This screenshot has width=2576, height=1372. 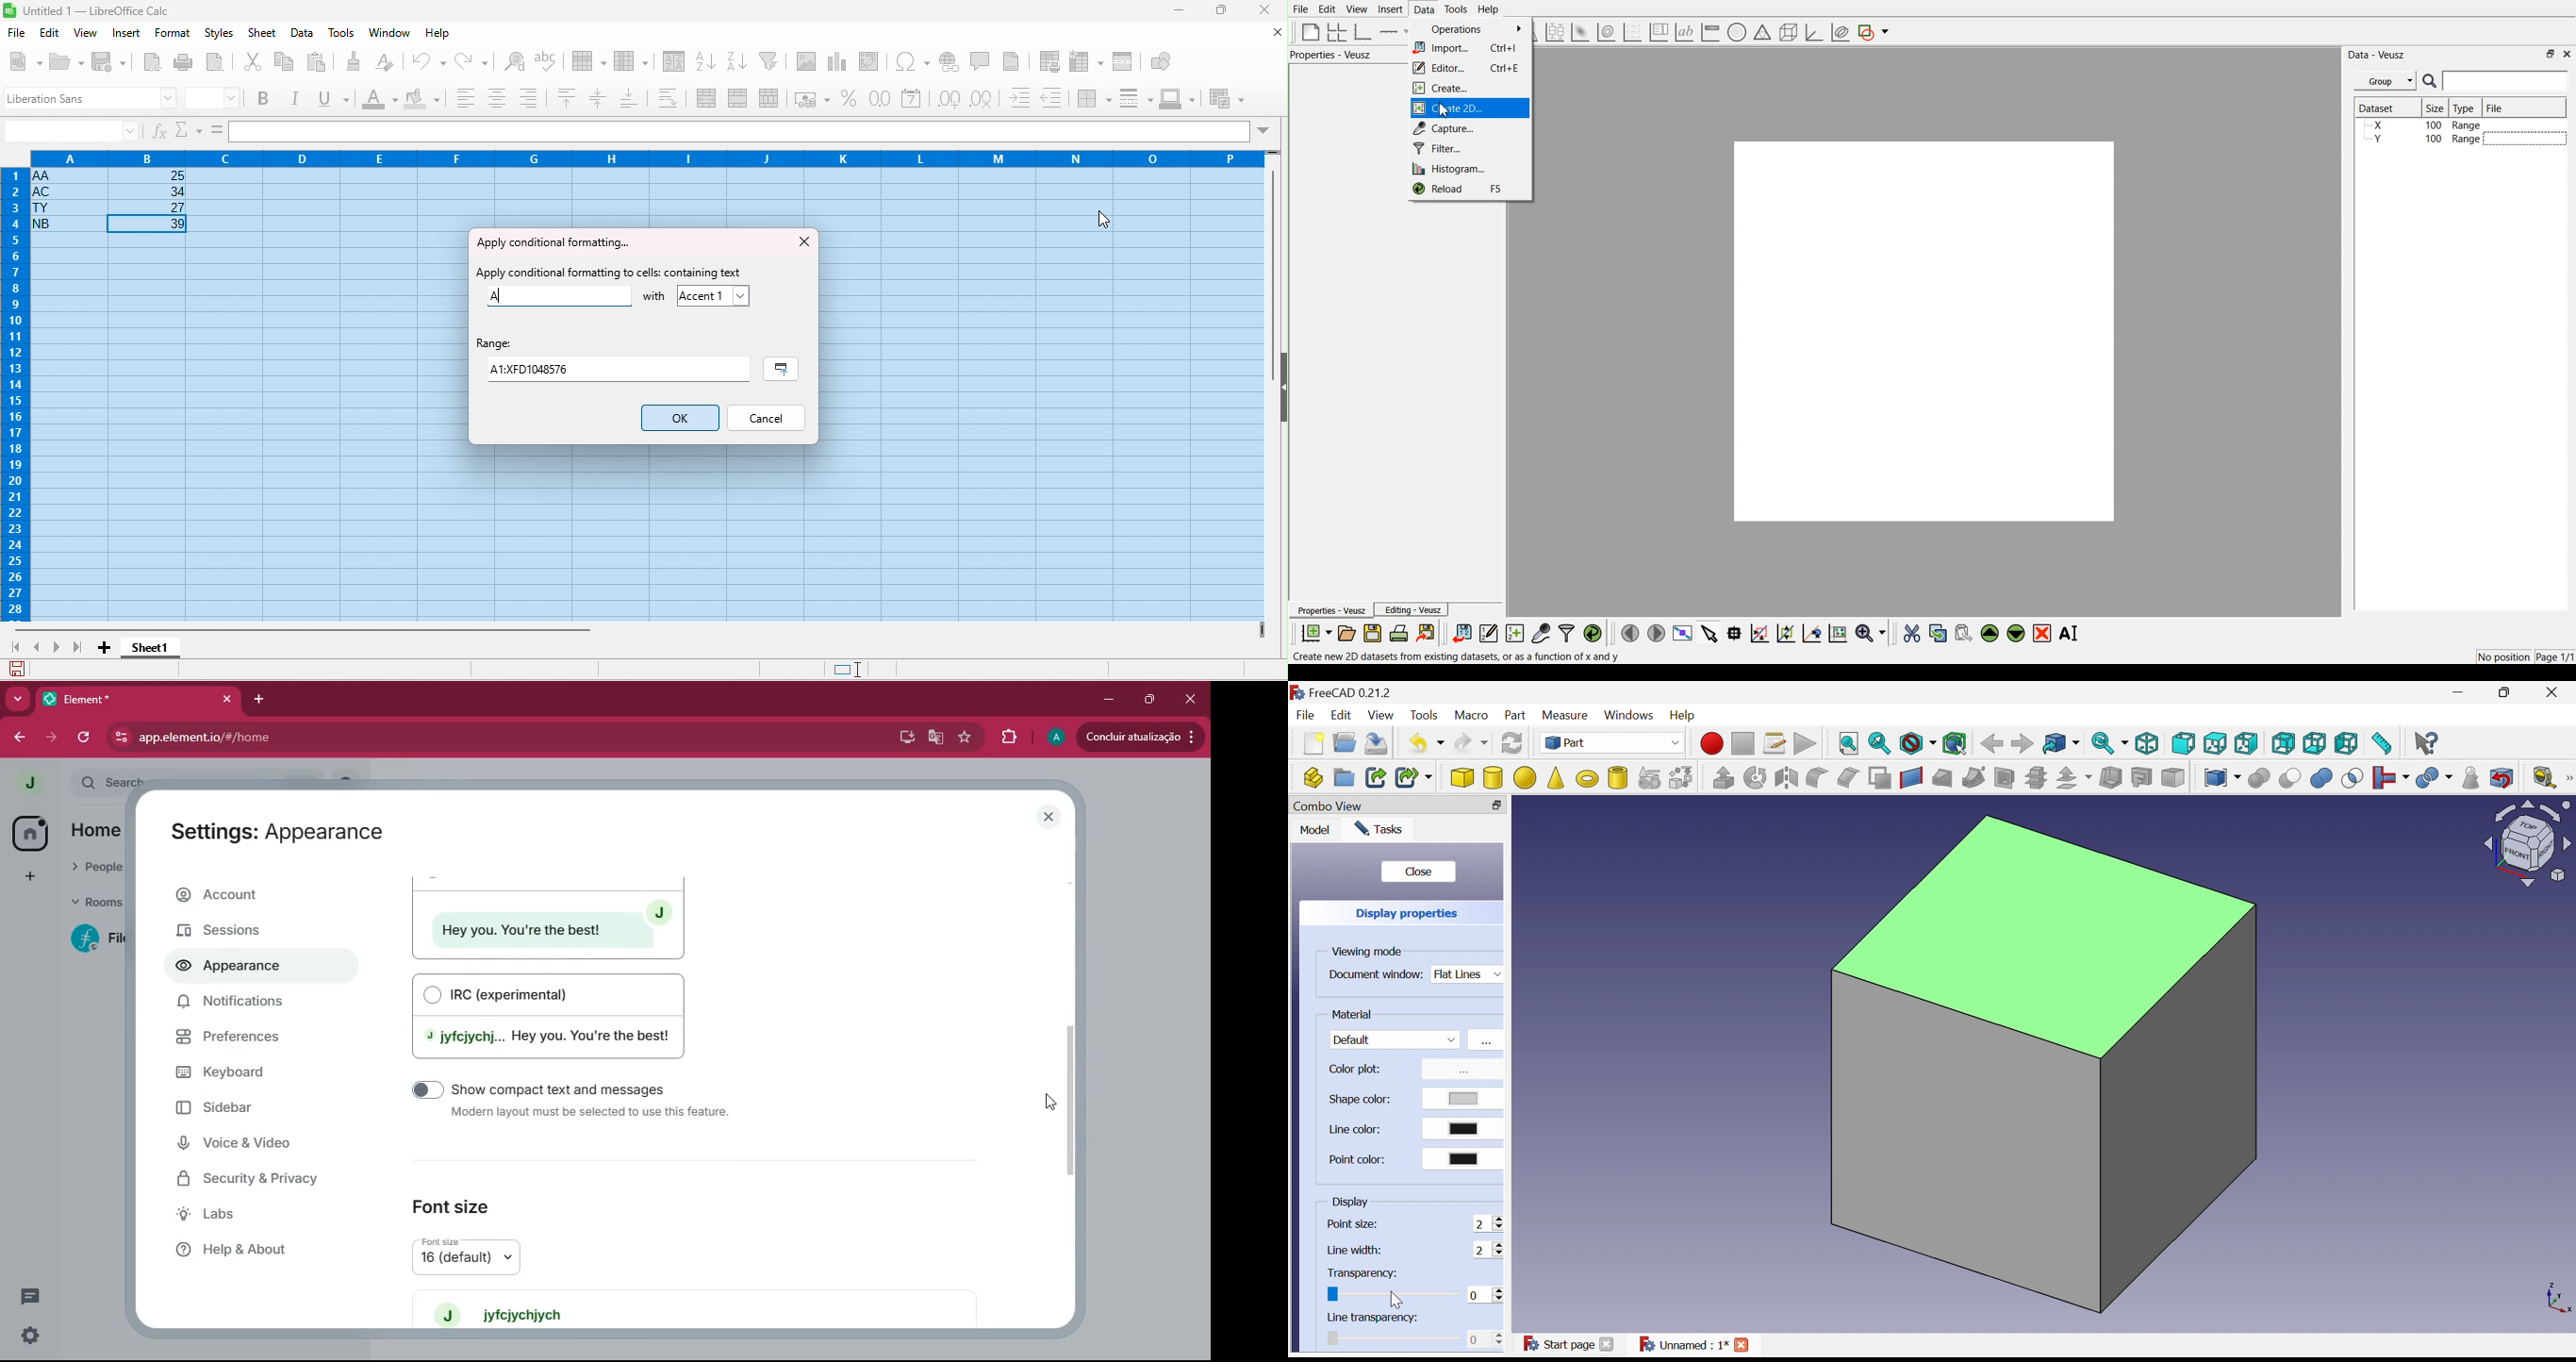 What do you see at coordinates (1488, 1223) in the screenshot?
I see `2` at bounding box center [1488, 1223].